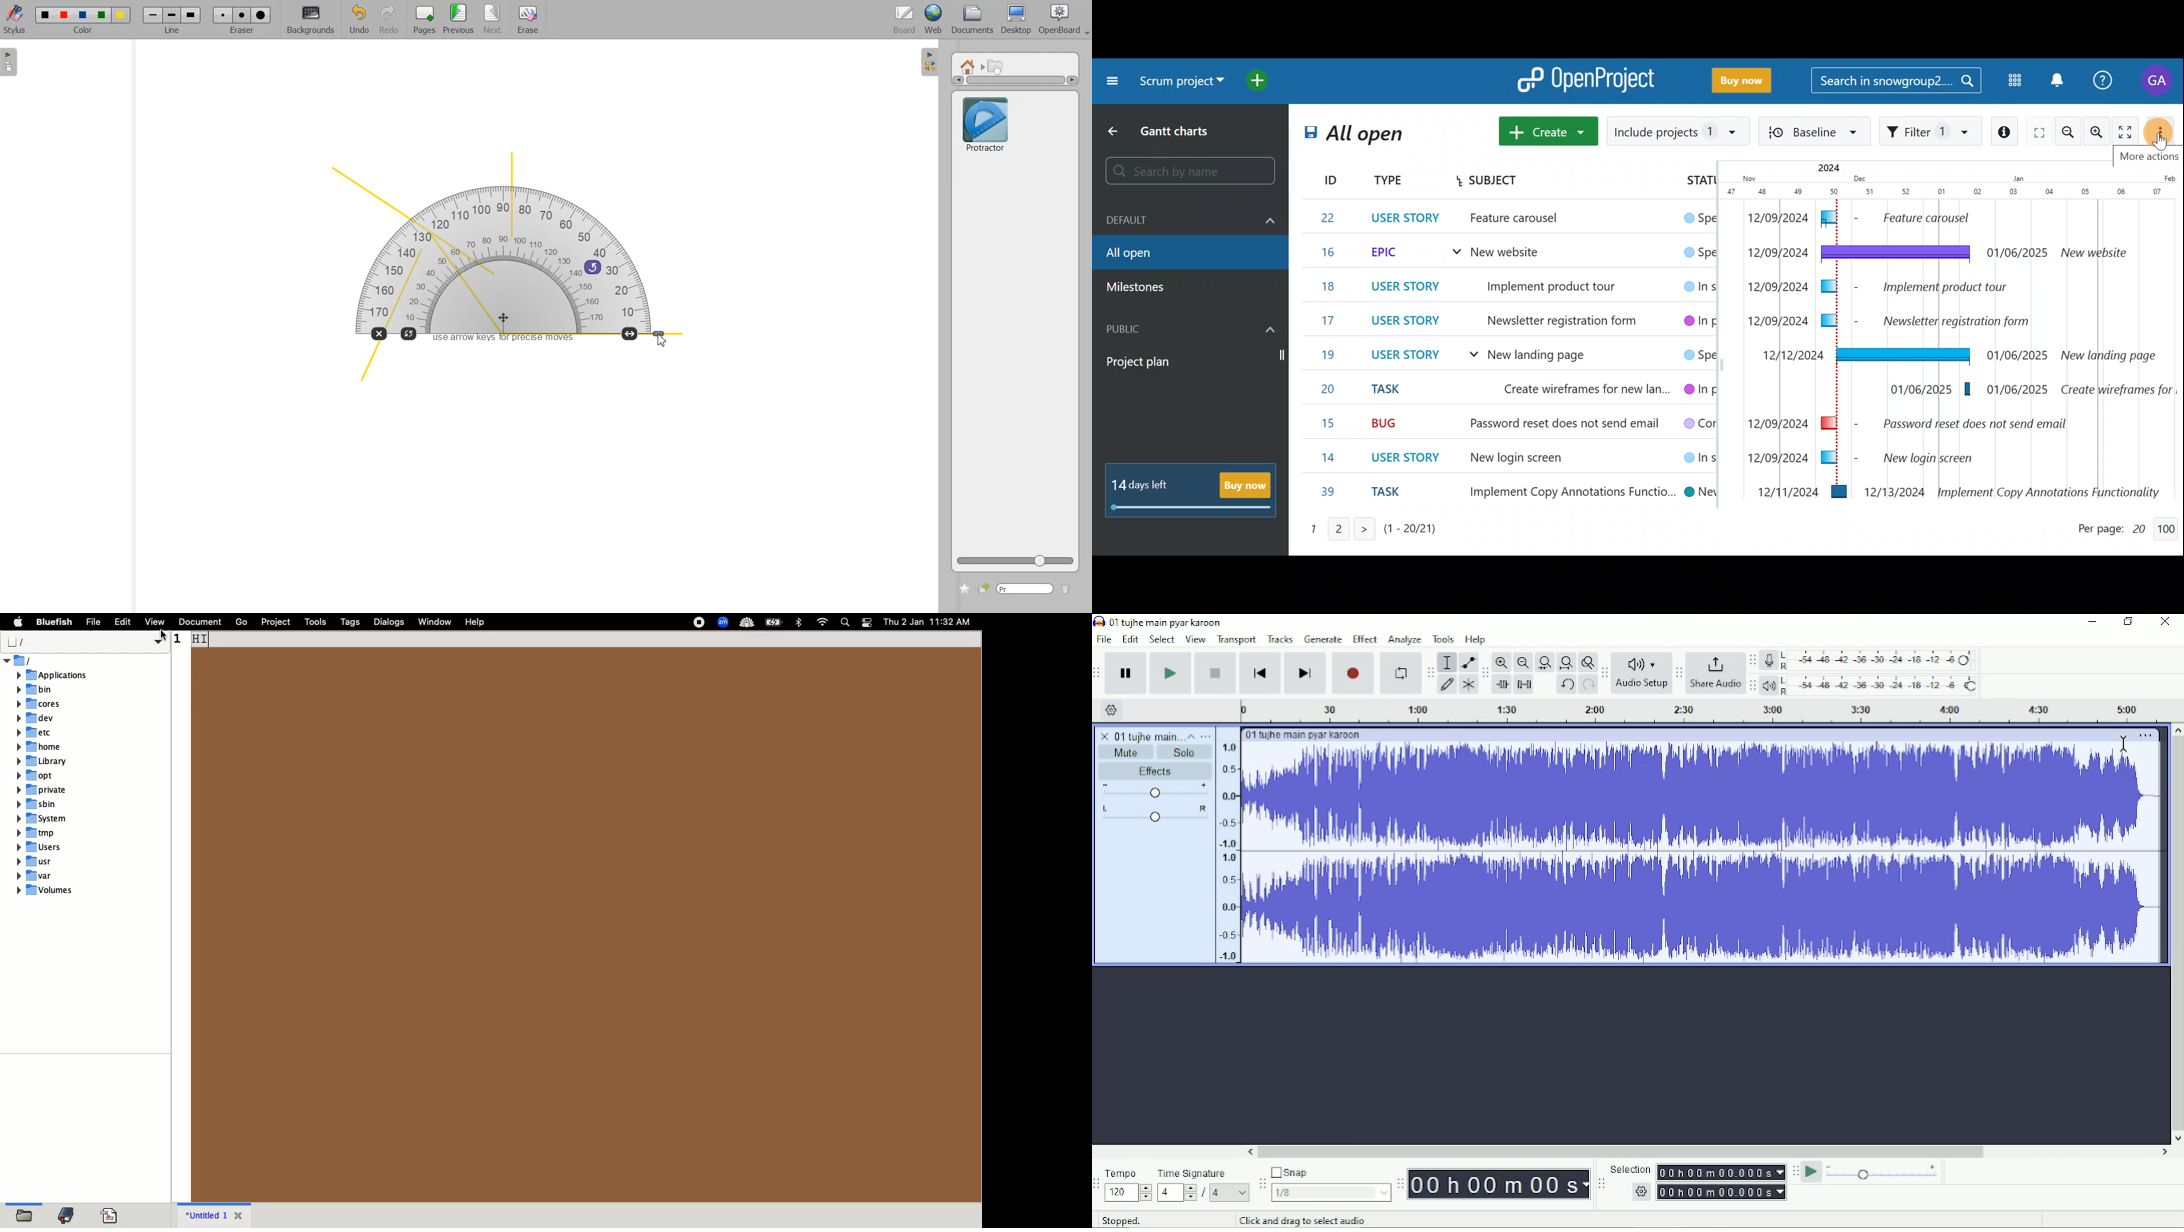 Image resolution: width=2184 pixels, height=1232 pixels. I want to click on 00h00m00.000s, so click(1722, 1192).